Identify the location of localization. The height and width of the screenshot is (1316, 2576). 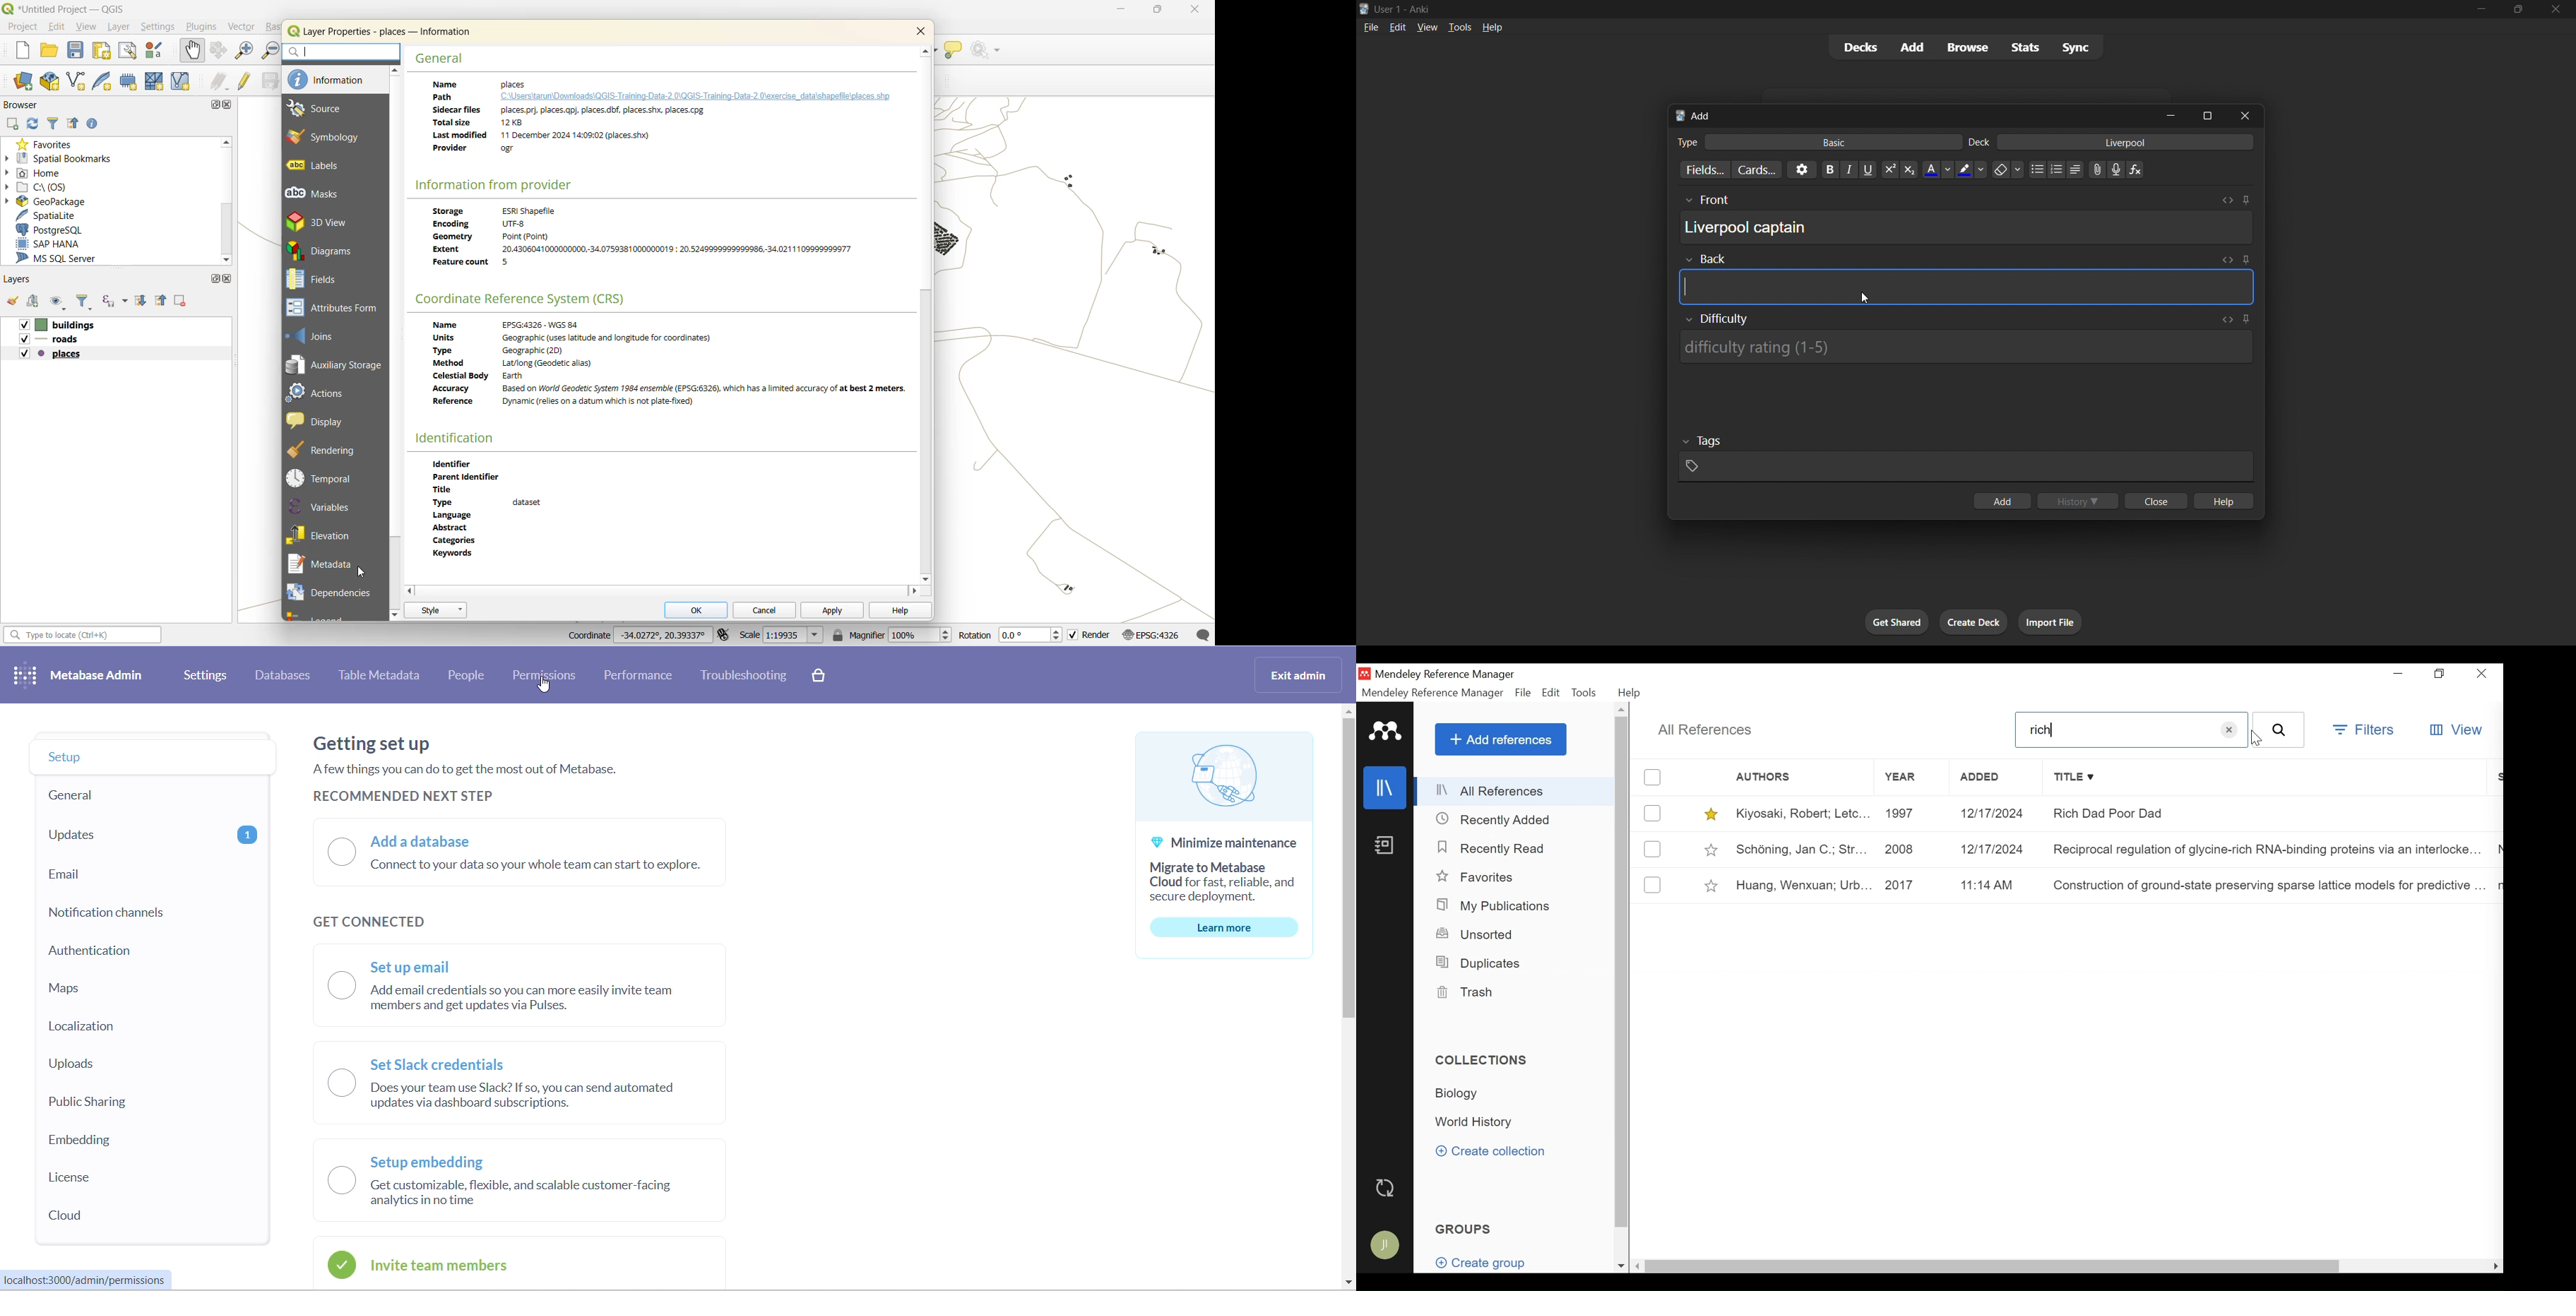
(134, 1028).